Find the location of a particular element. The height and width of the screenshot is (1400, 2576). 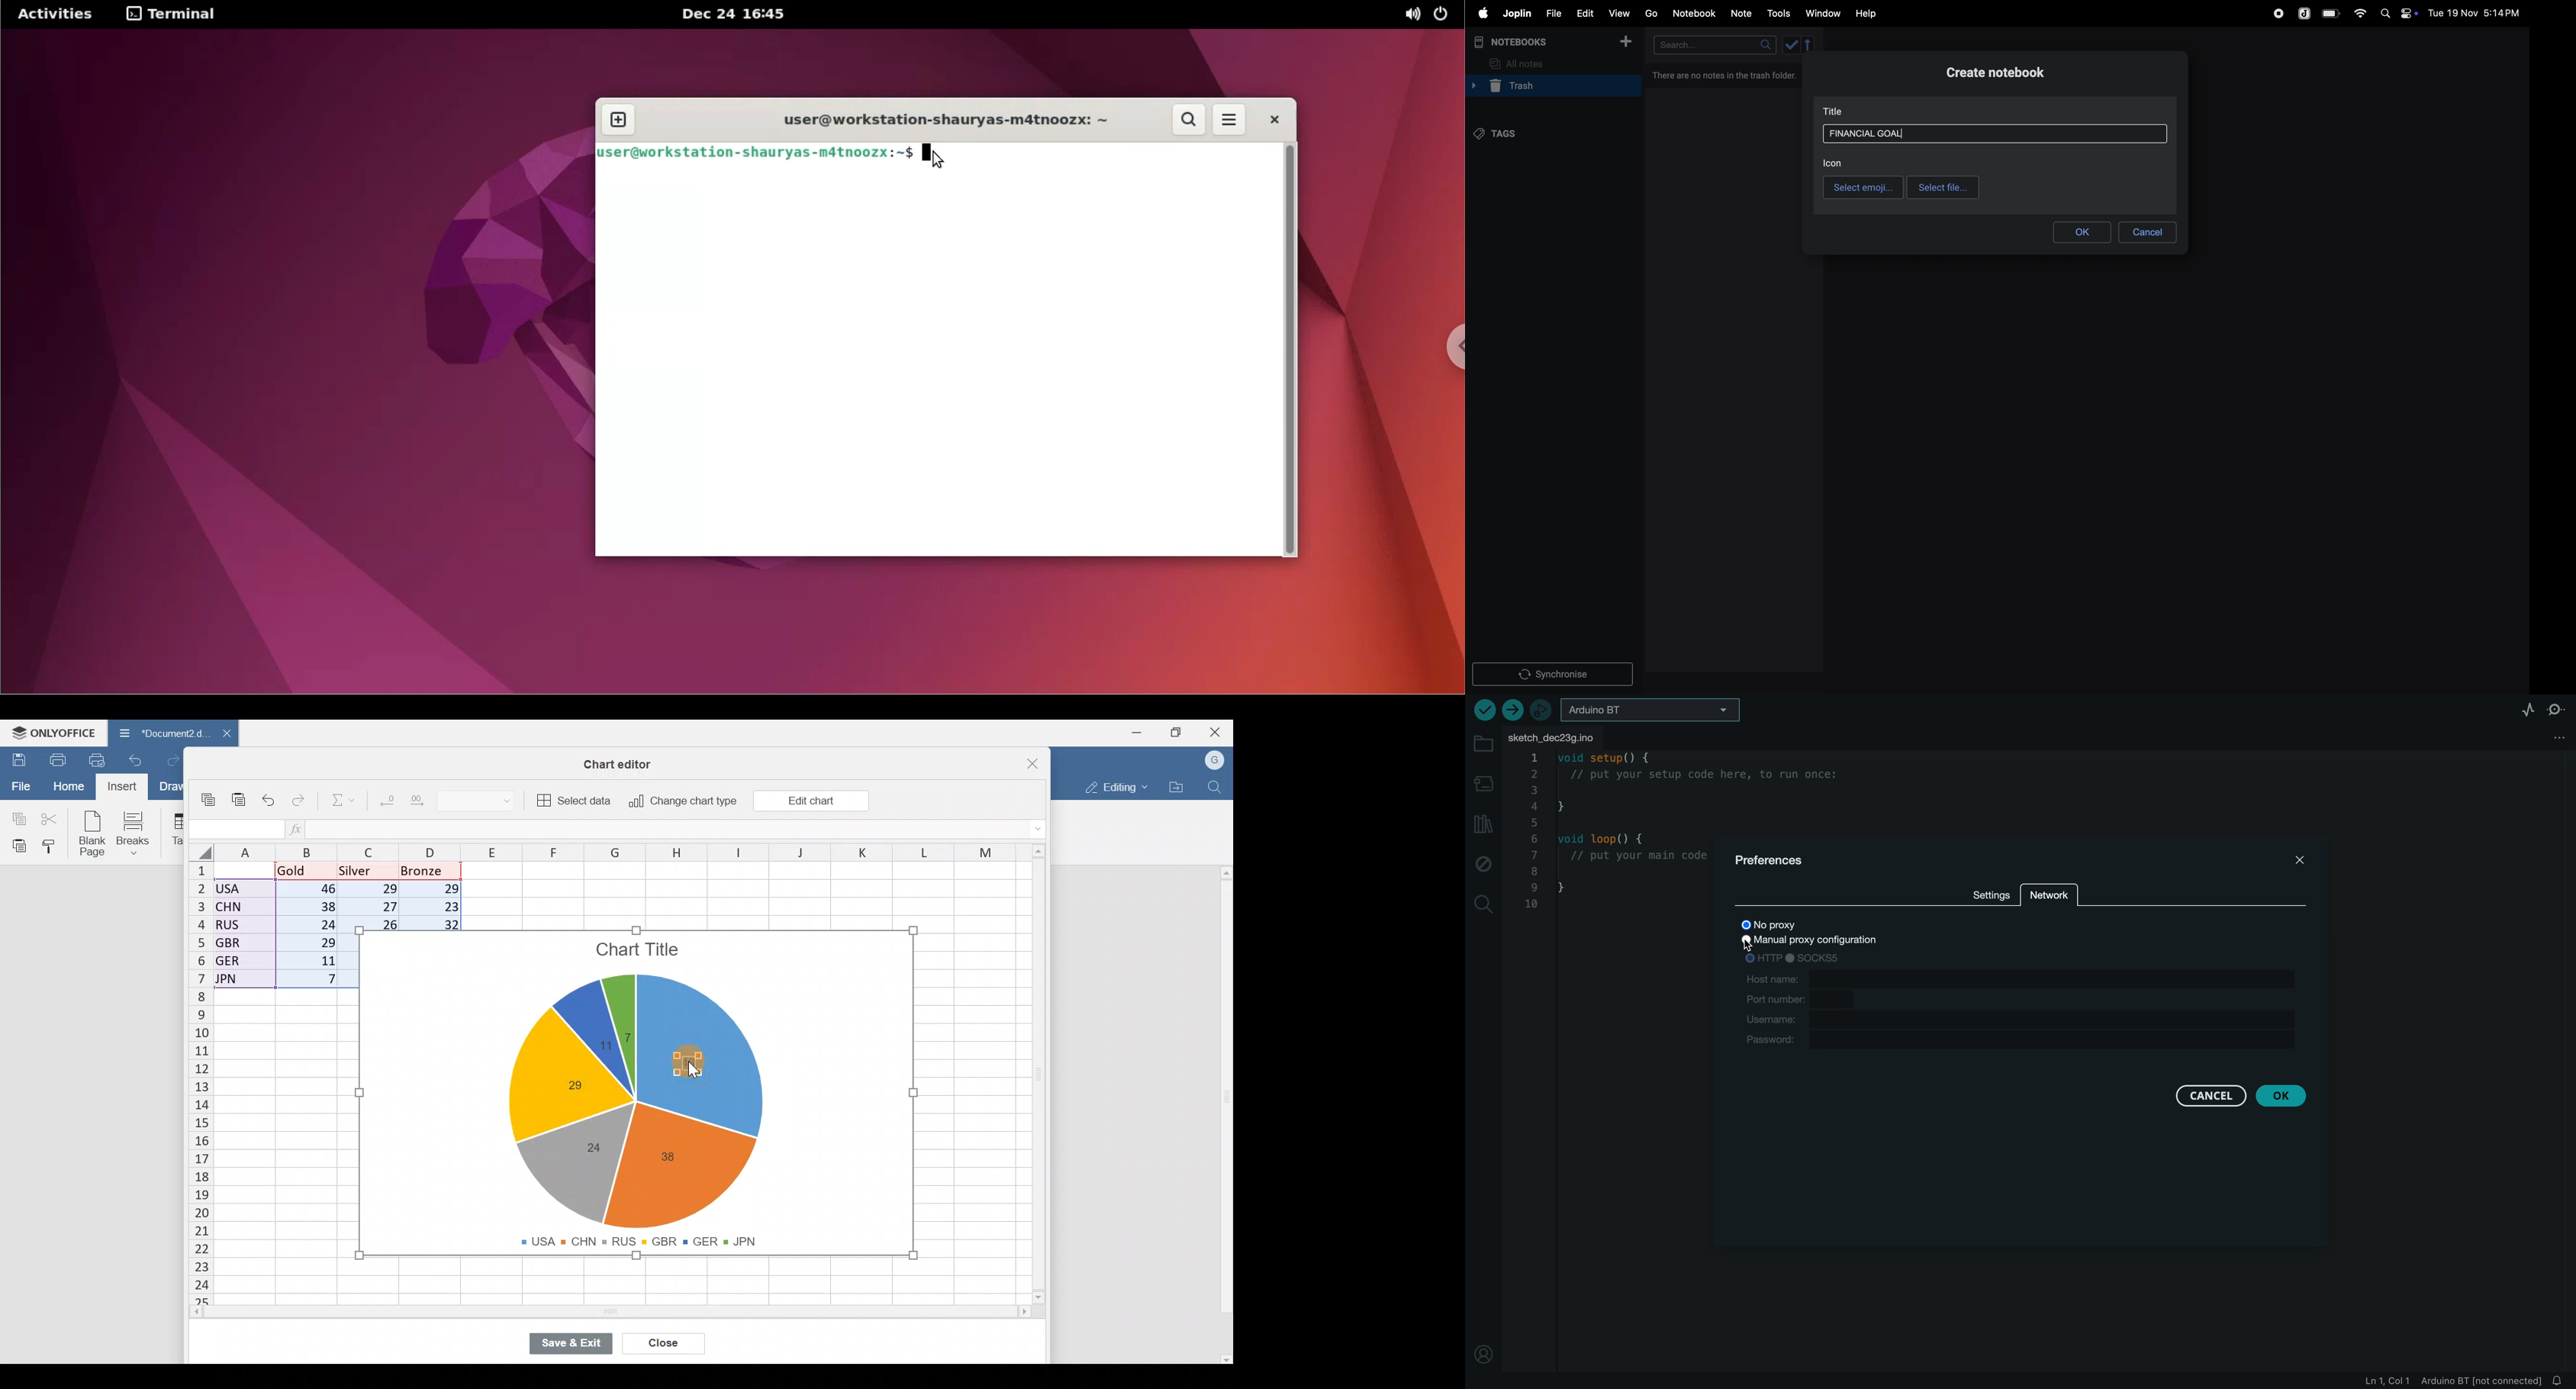

Print file is located at coordinates (57, 759).